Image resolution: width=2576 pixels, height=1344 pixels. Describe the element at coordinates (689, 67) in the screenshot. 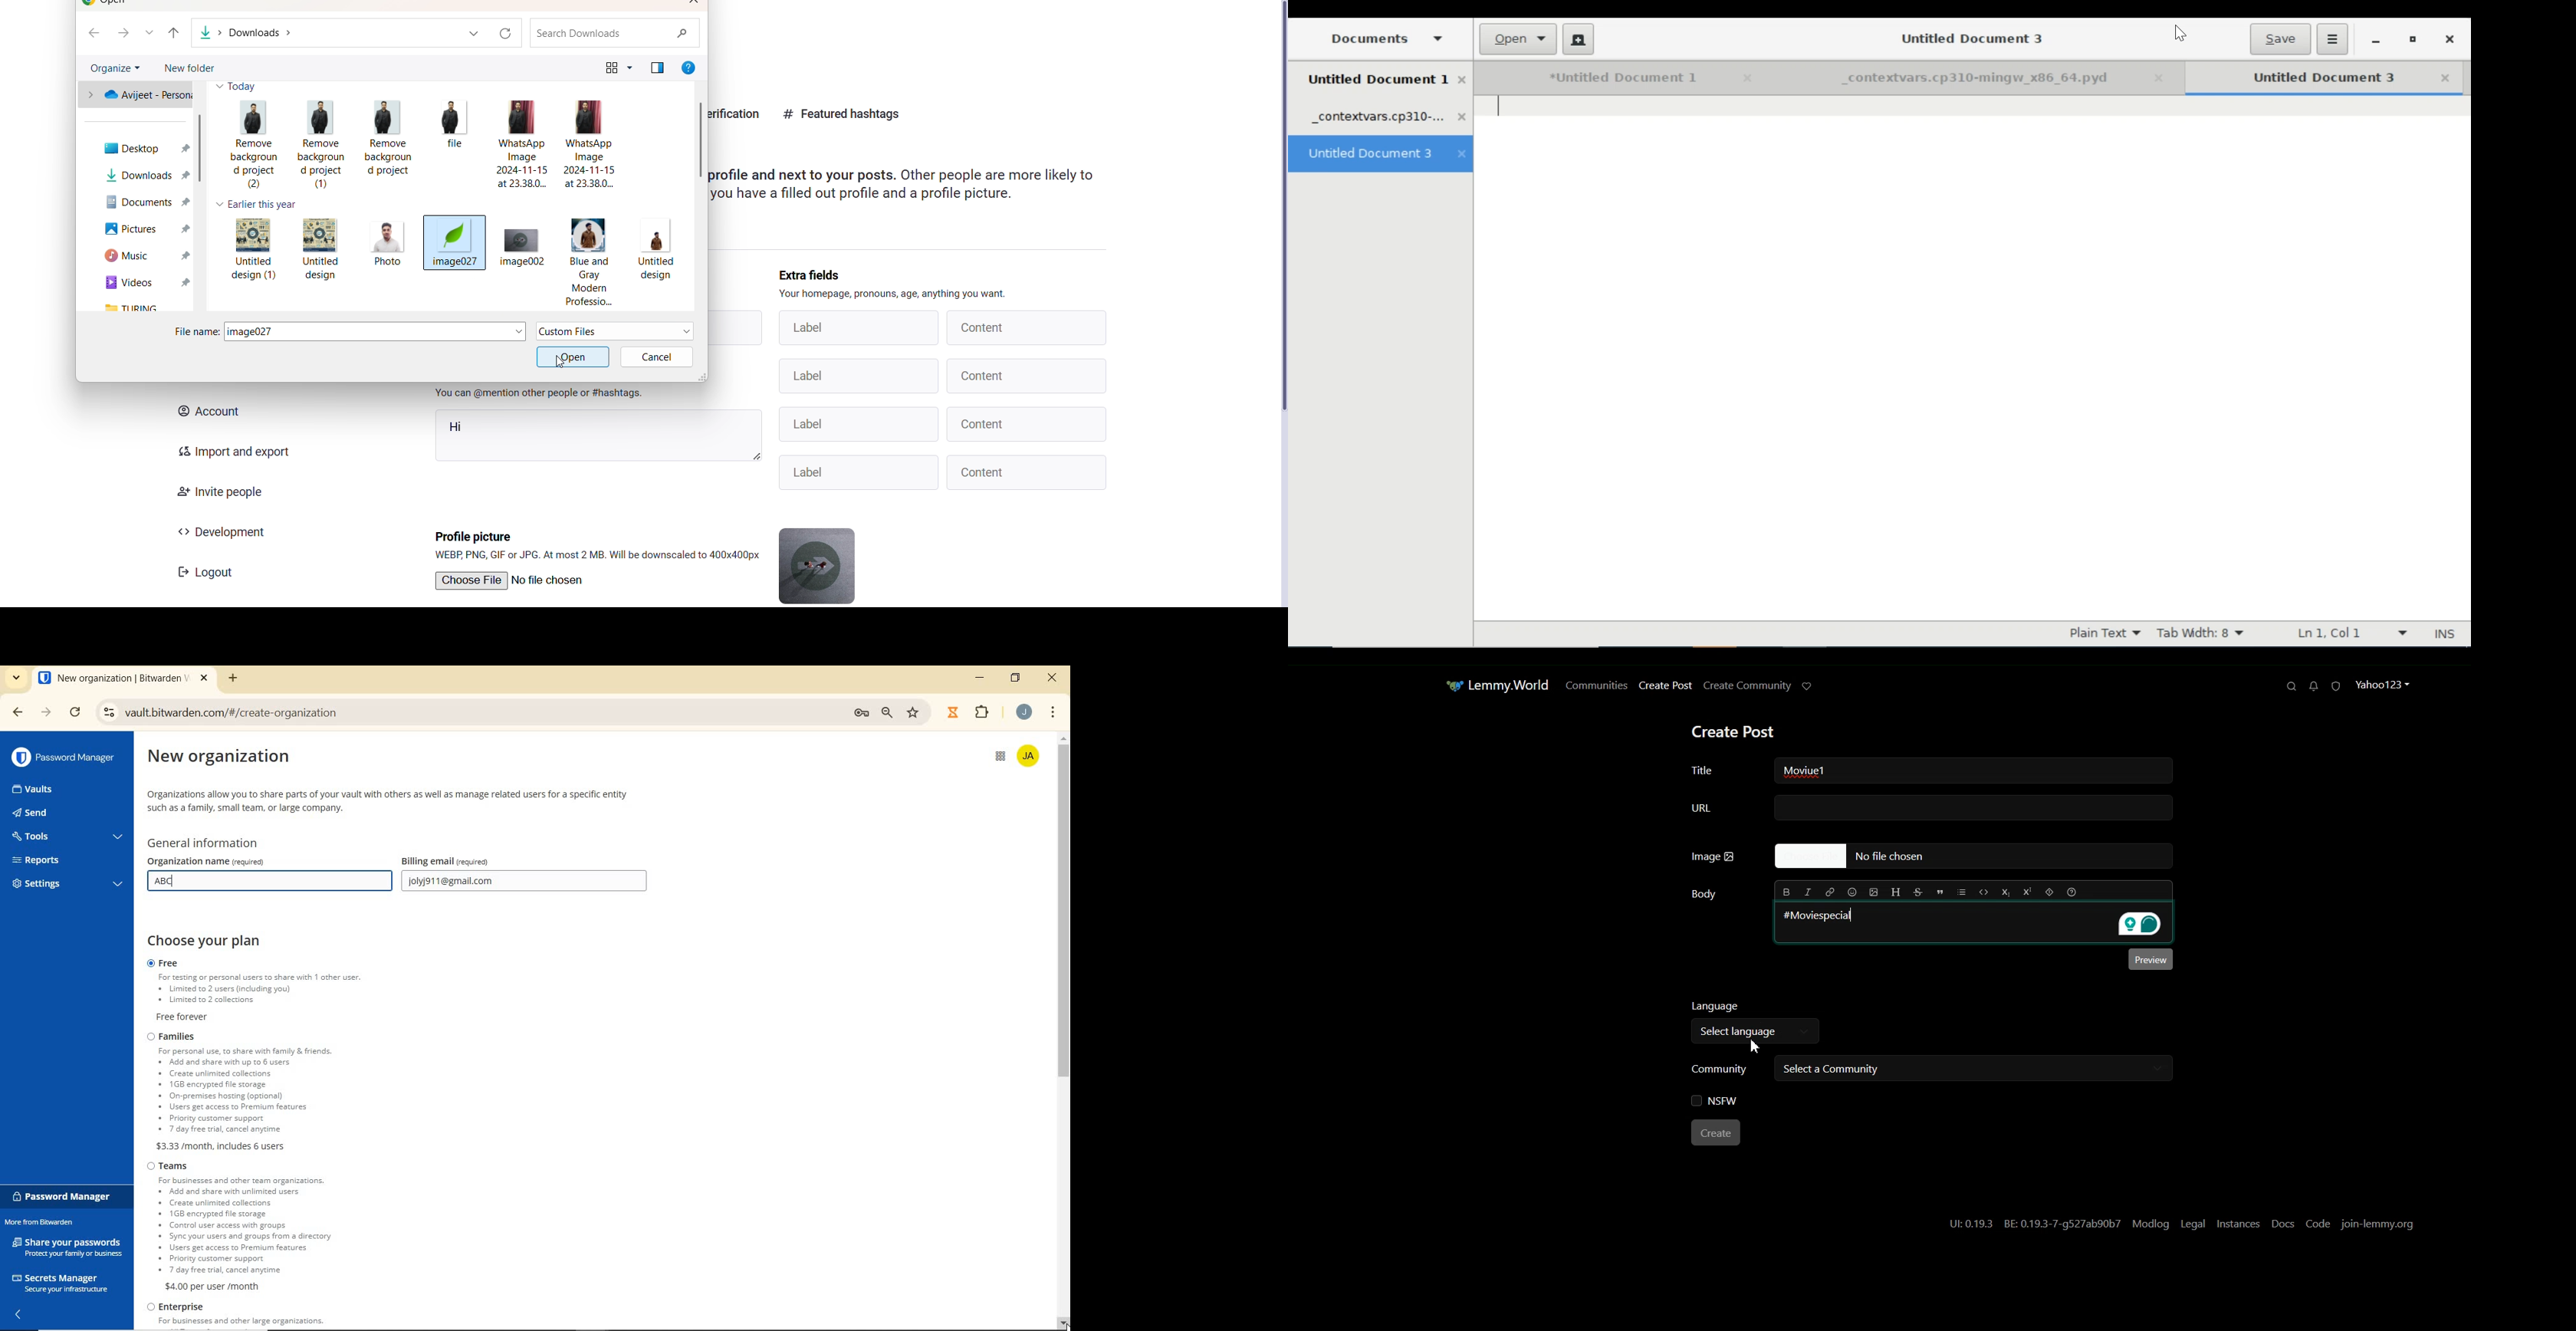

I see `help` at that location.